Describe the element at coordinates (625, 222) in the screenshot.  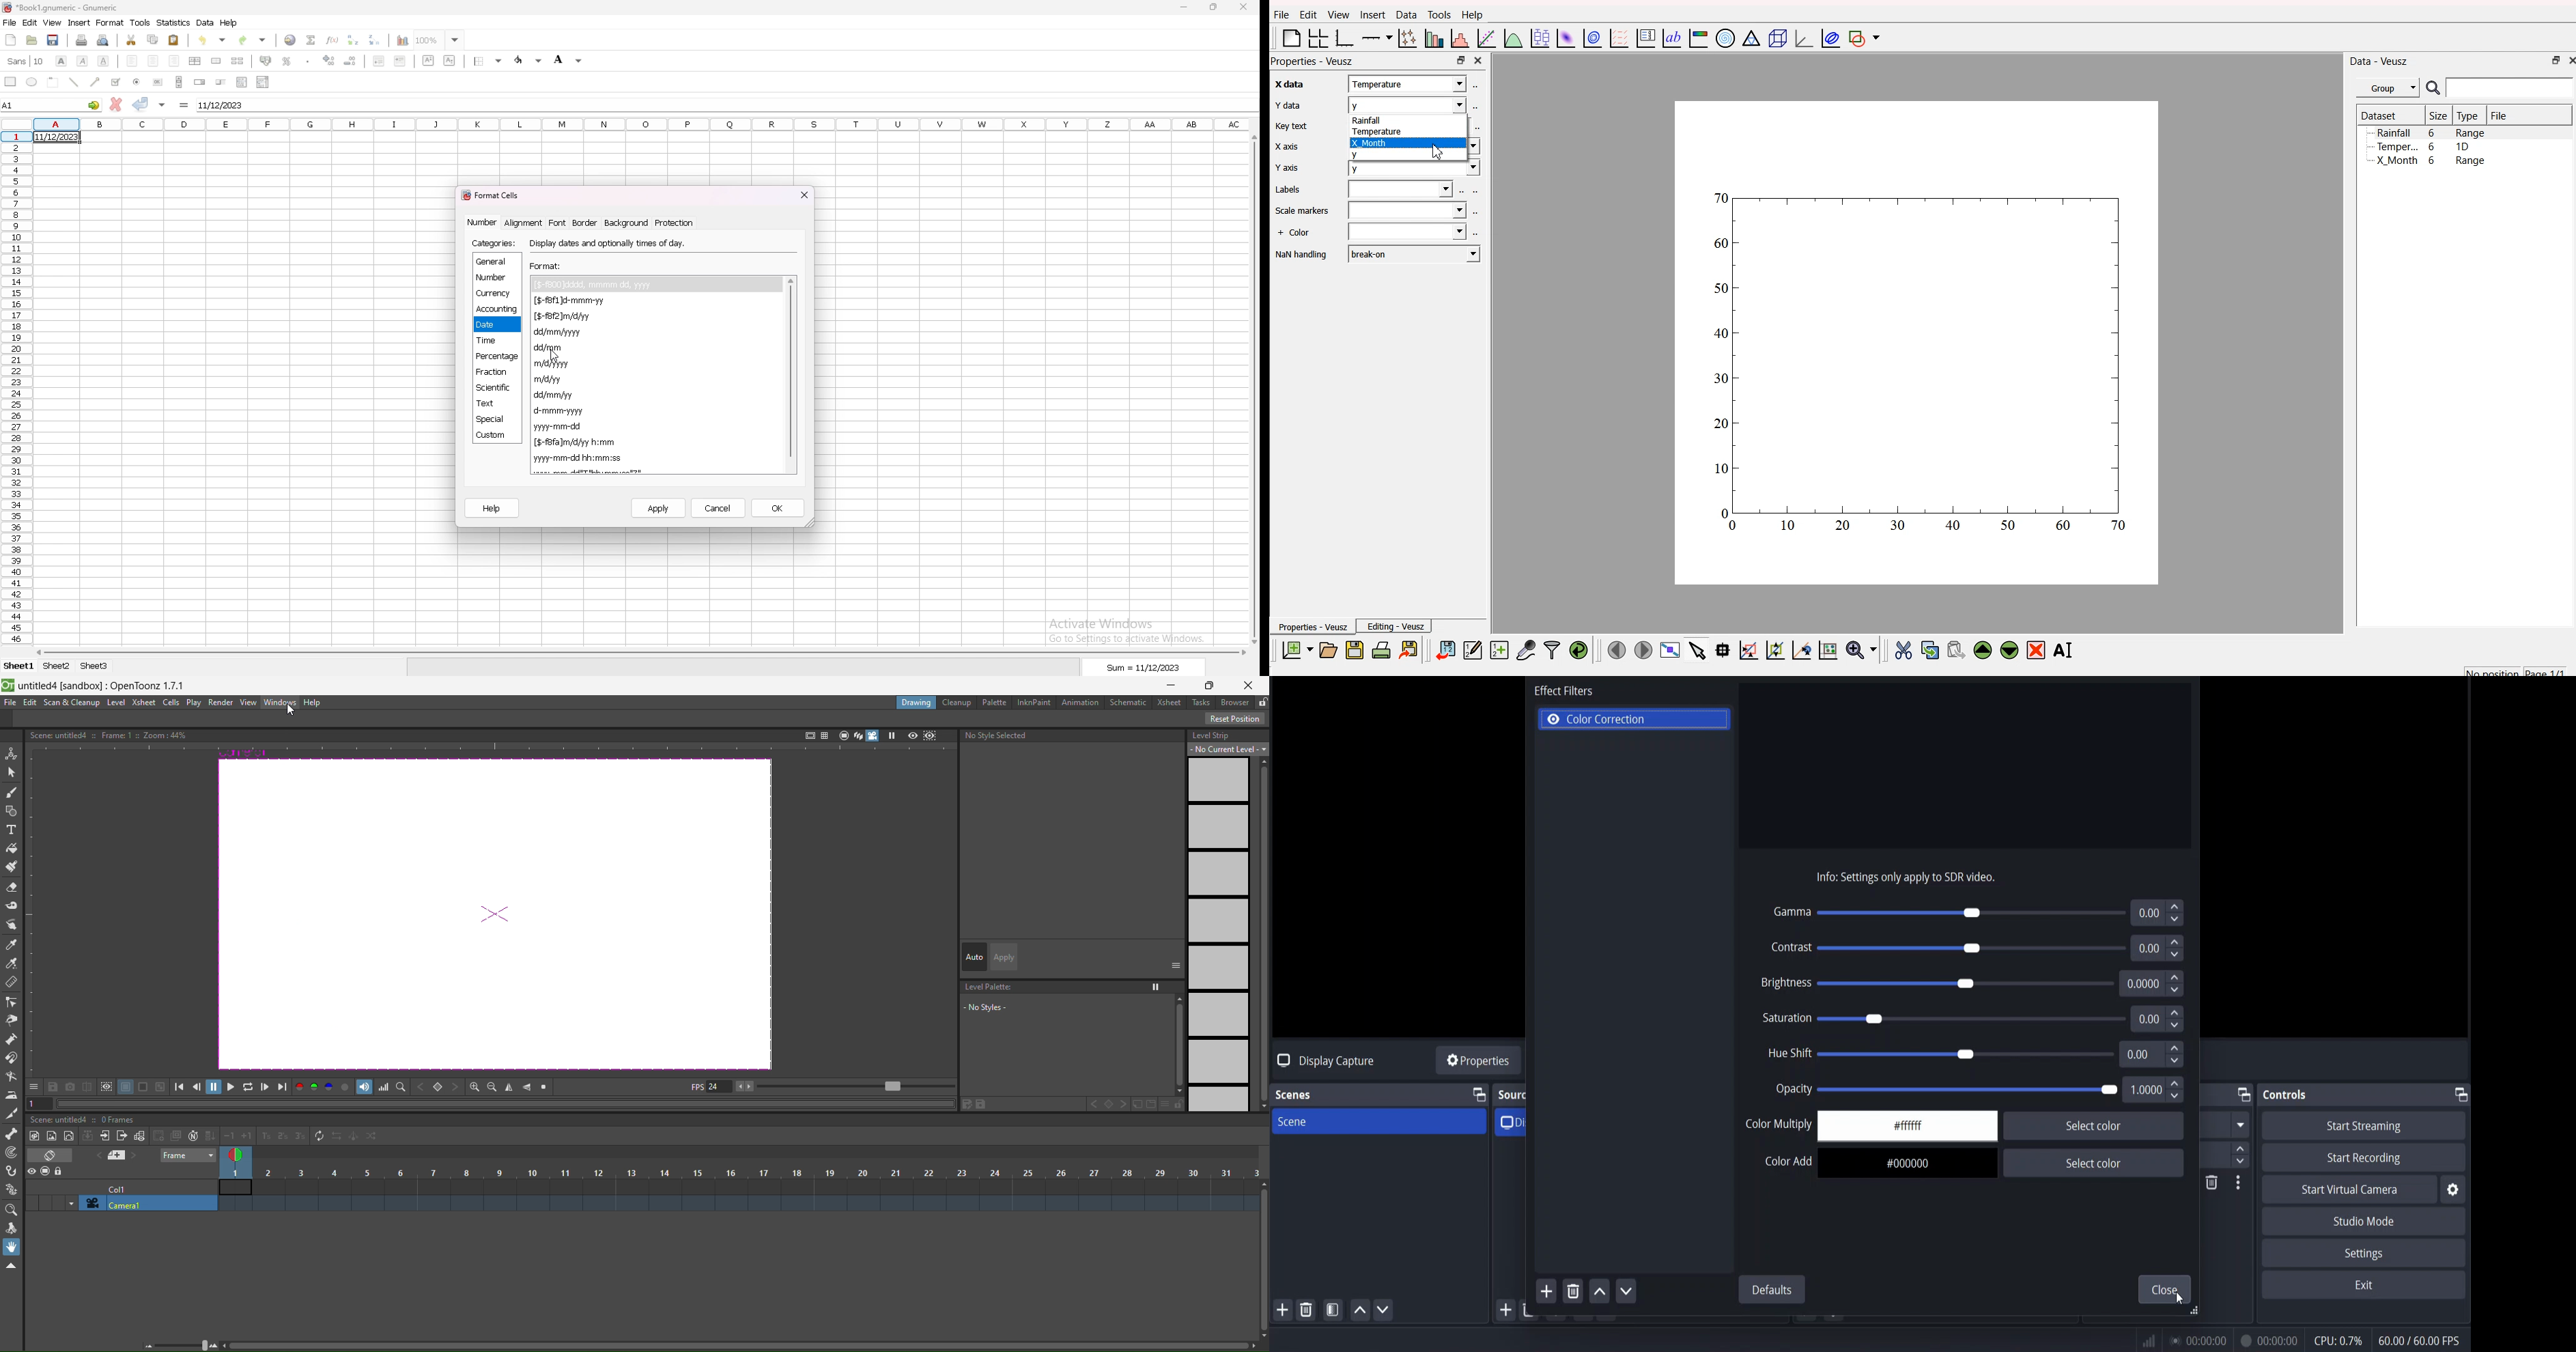
I see `background` at that location.